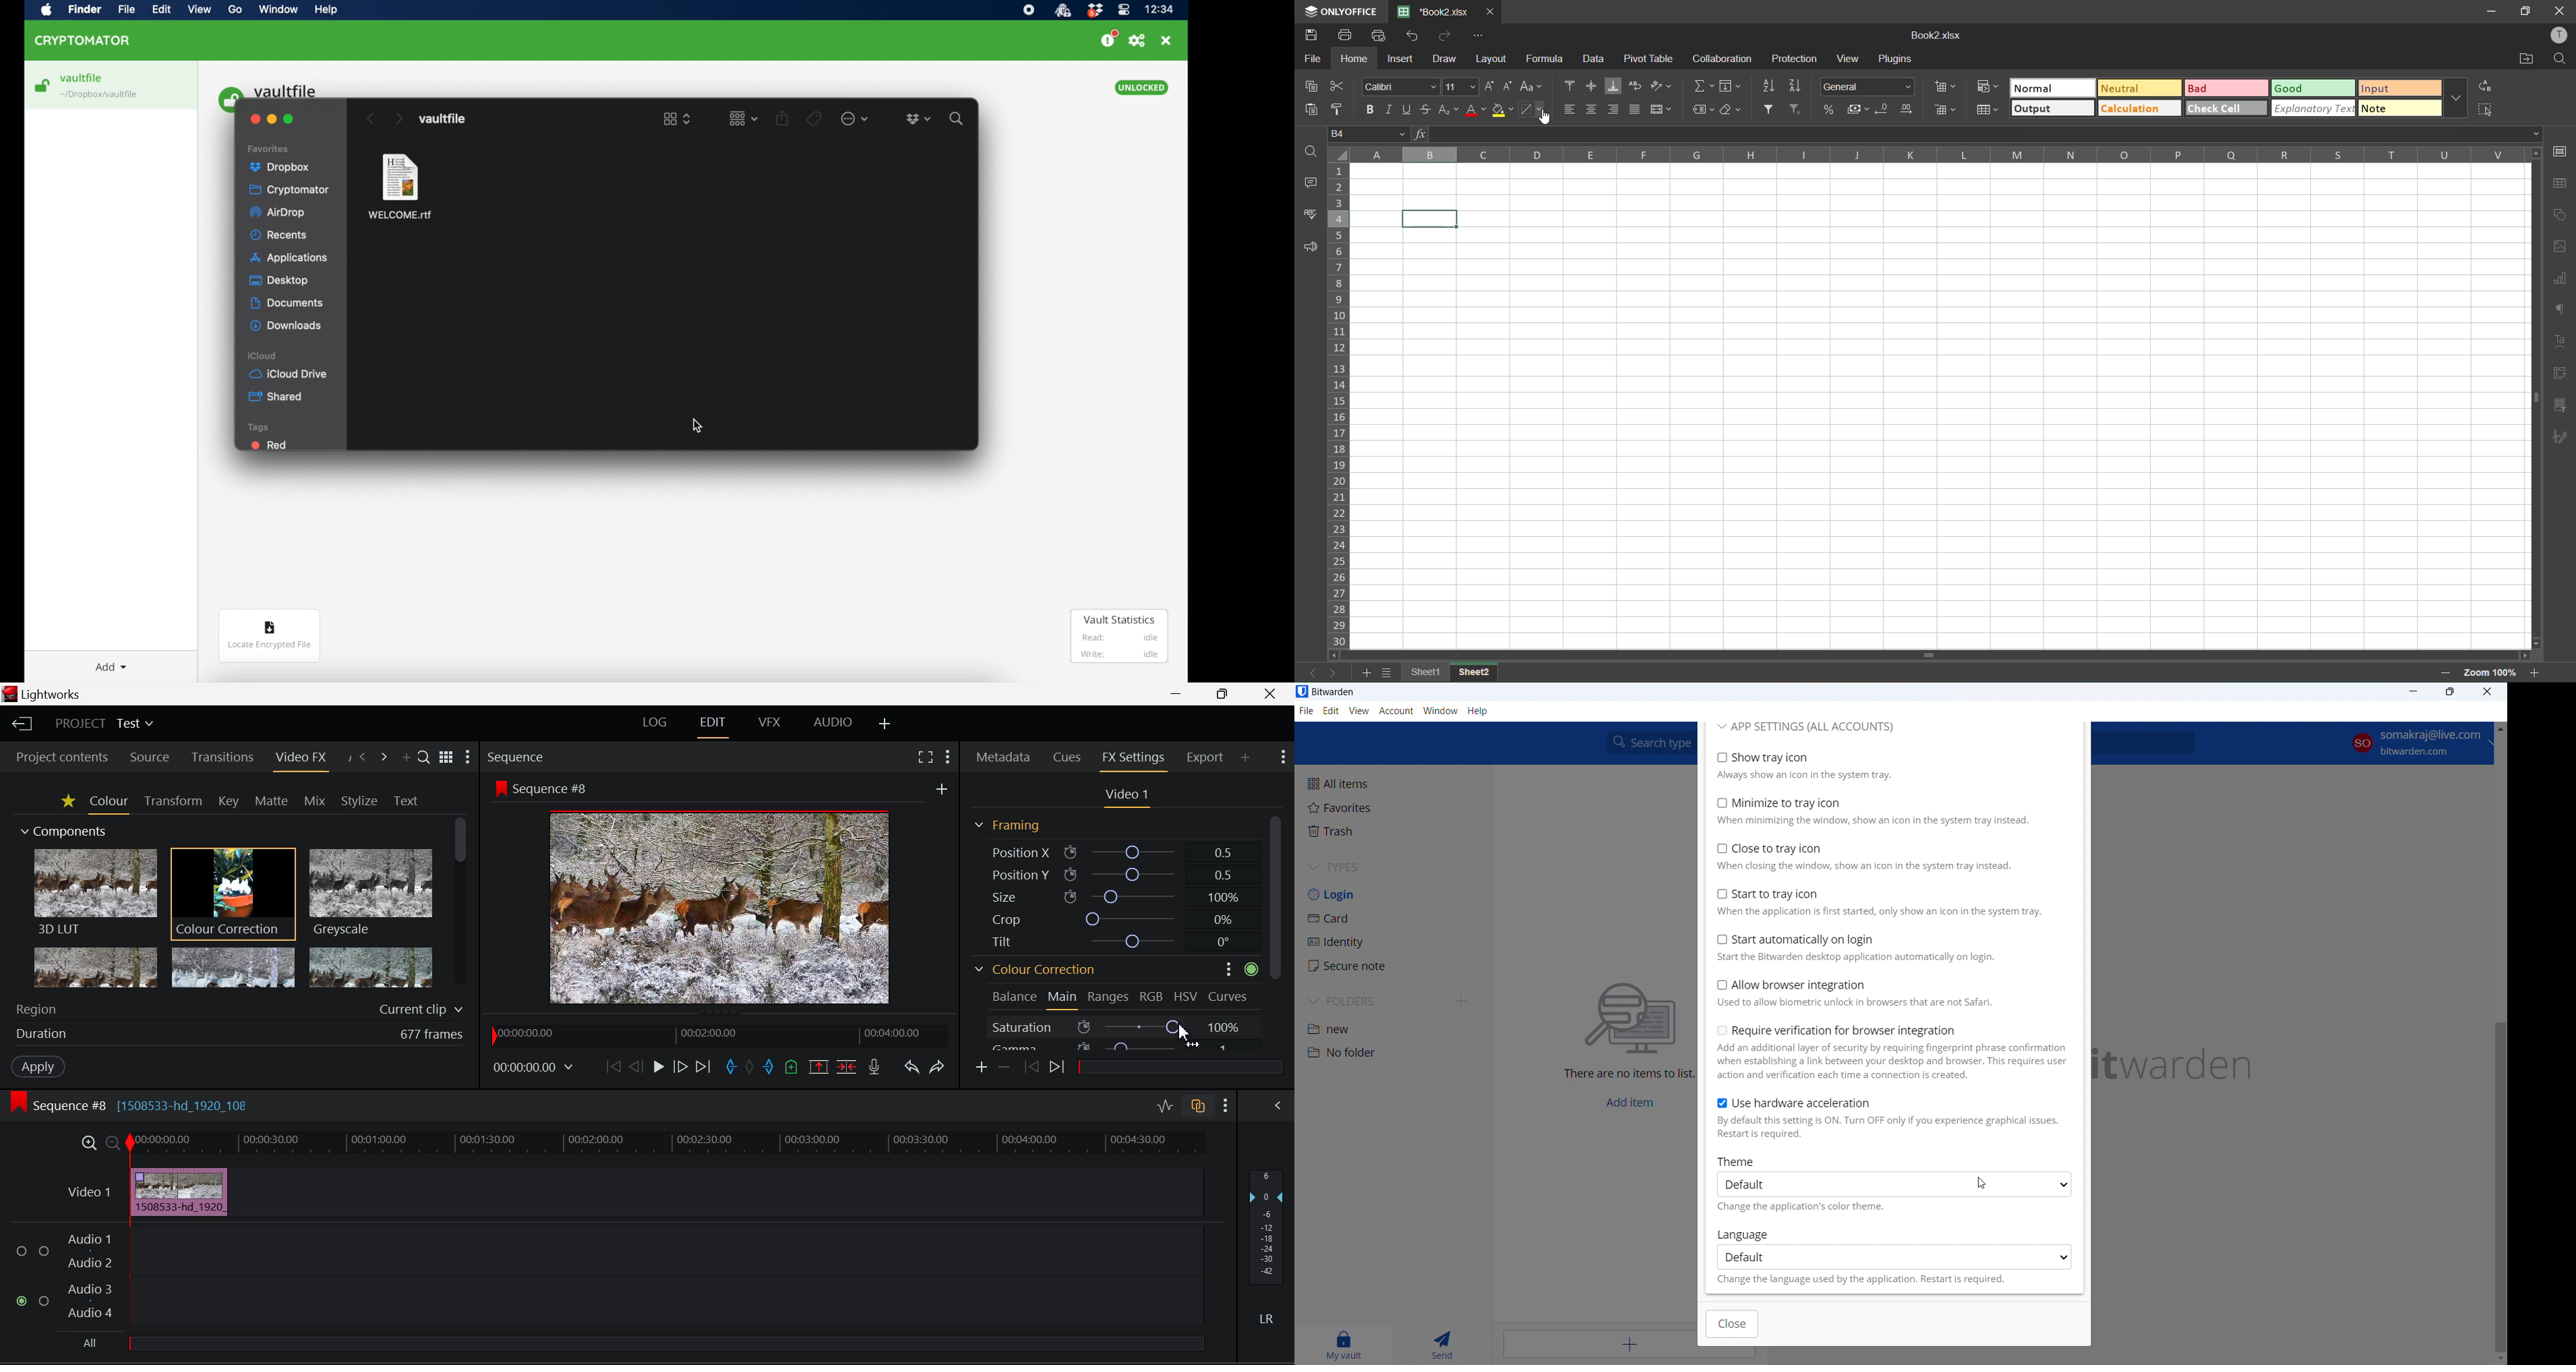 The height and width of the screenshot is (1372, 2576). Describe the element at coordinates (1447, 57) in the screenshot. I see `draw` at that location.